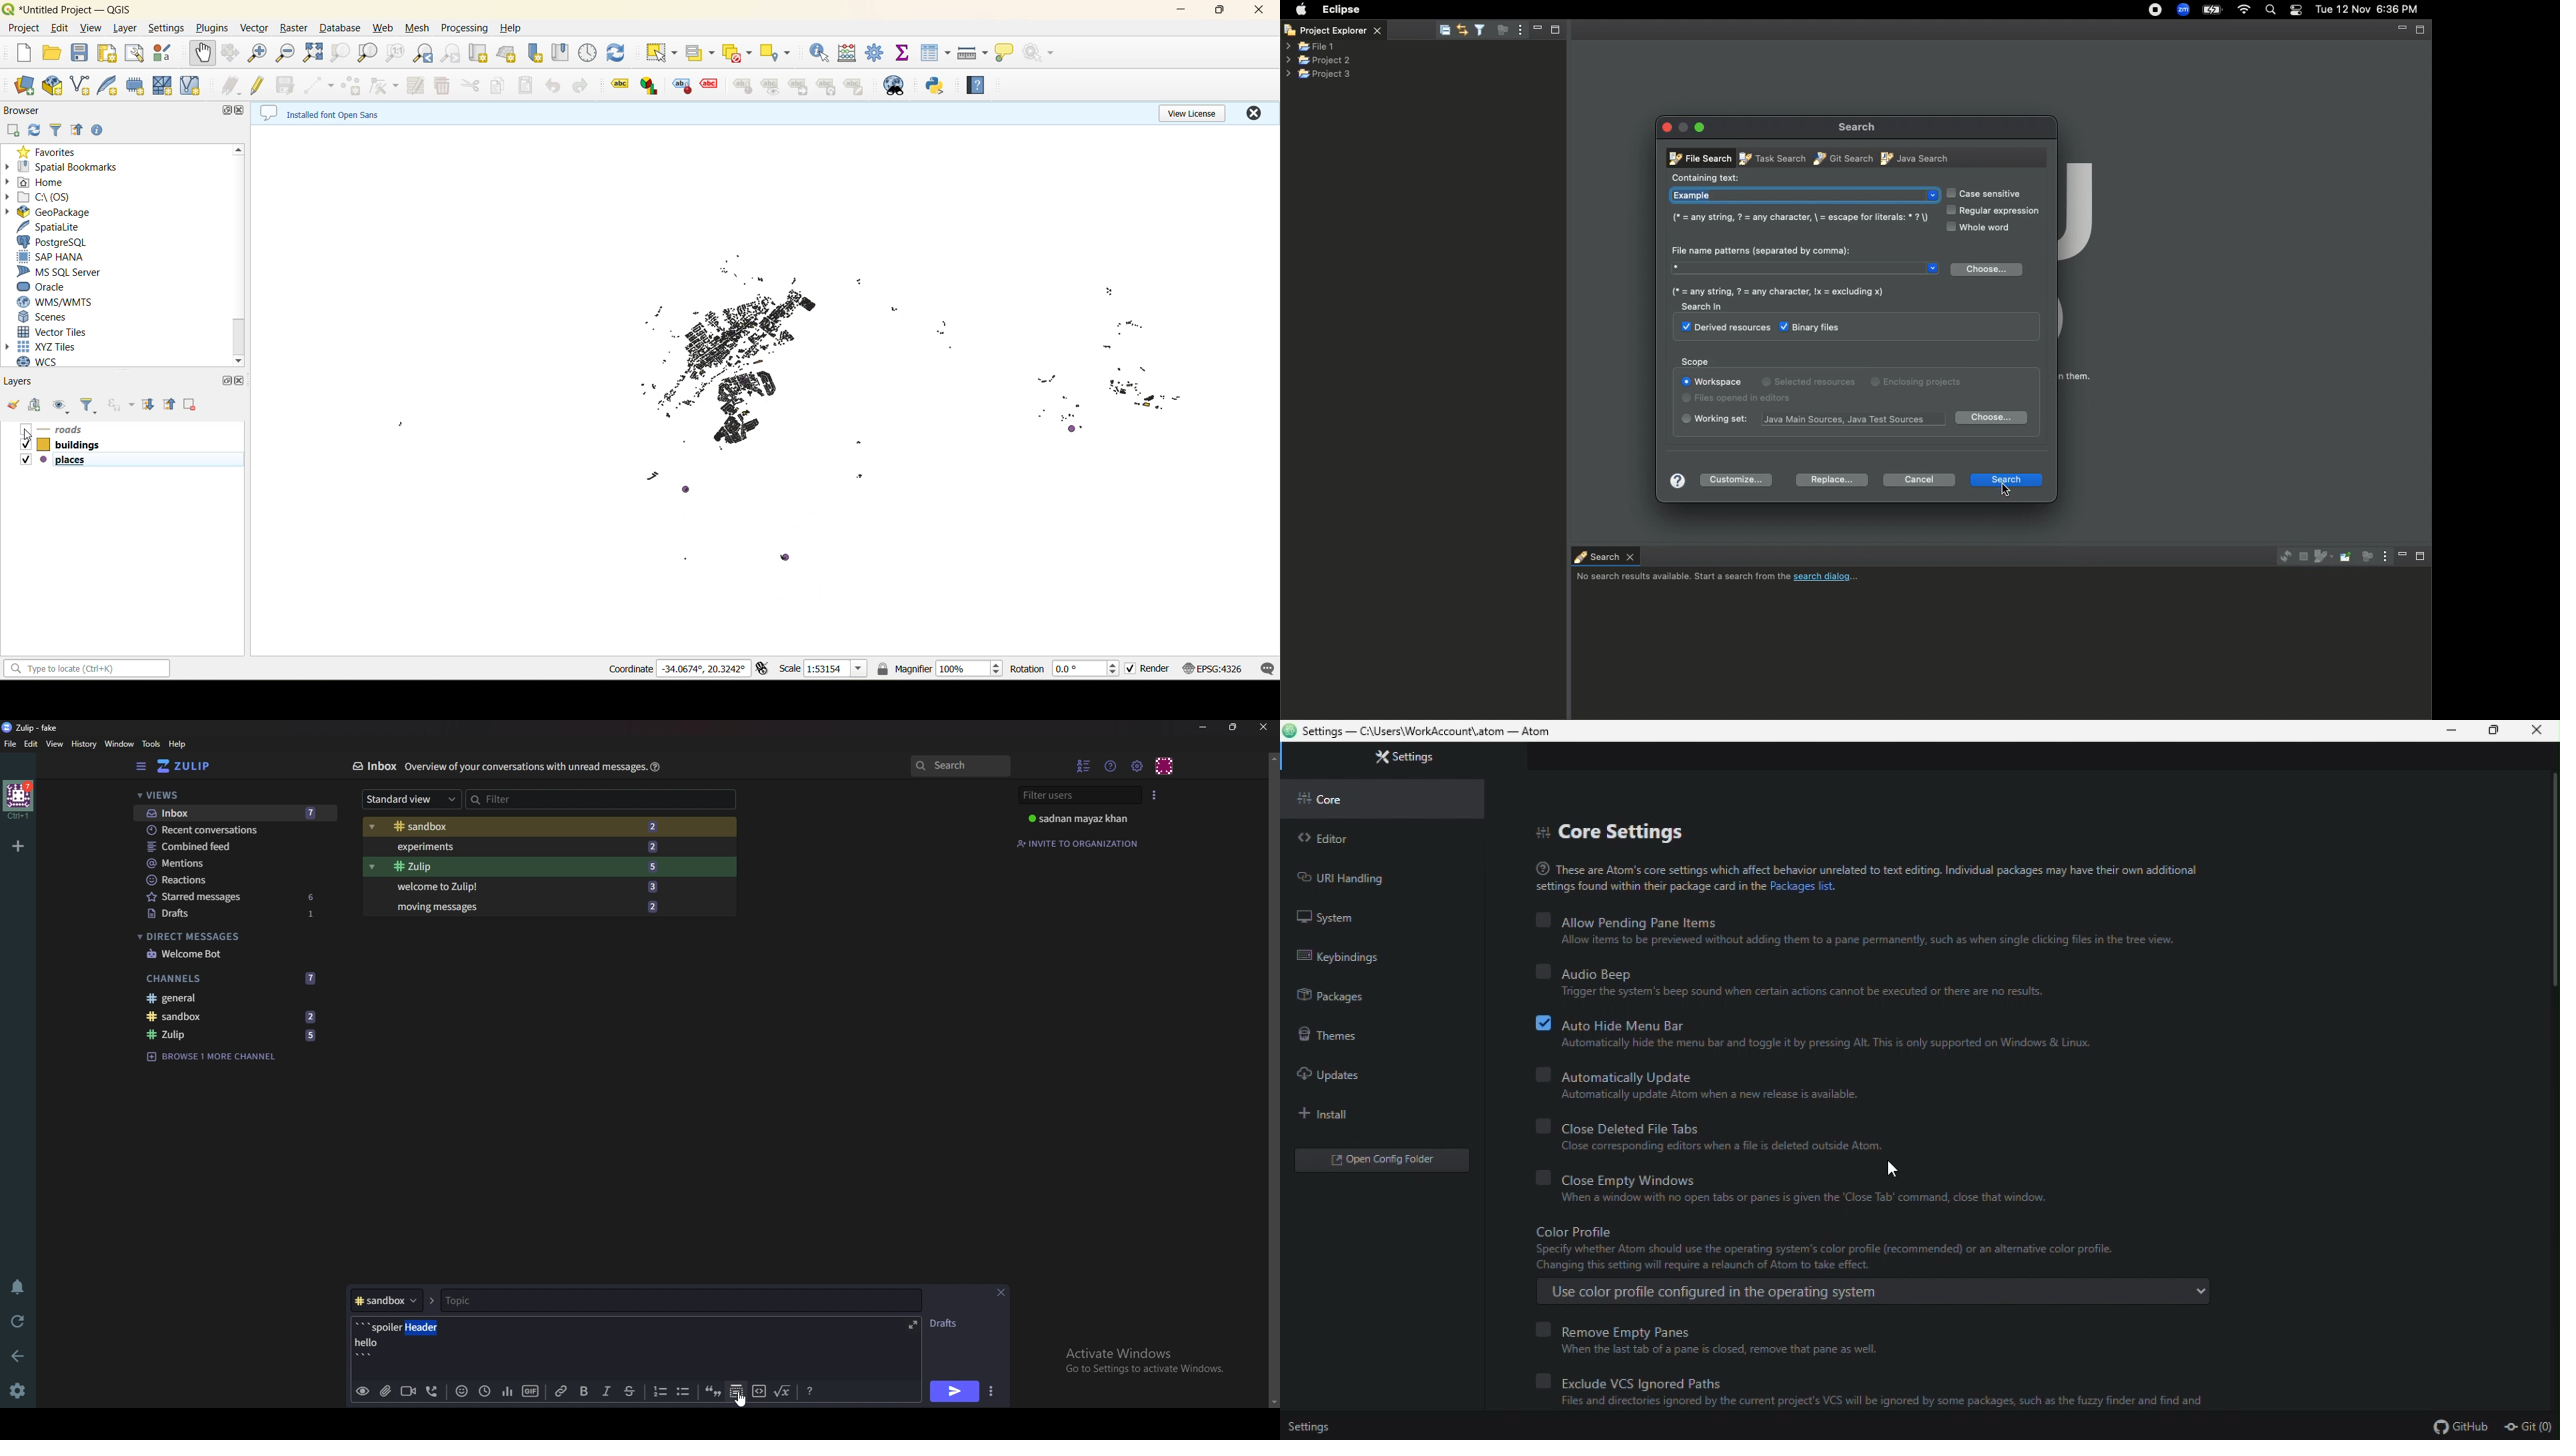 The height and width of the screenshot is (1456, 2576). What do you see at coordinates (54, 182) in the screenshot?
I see `home` at bounding box center [54, 182].